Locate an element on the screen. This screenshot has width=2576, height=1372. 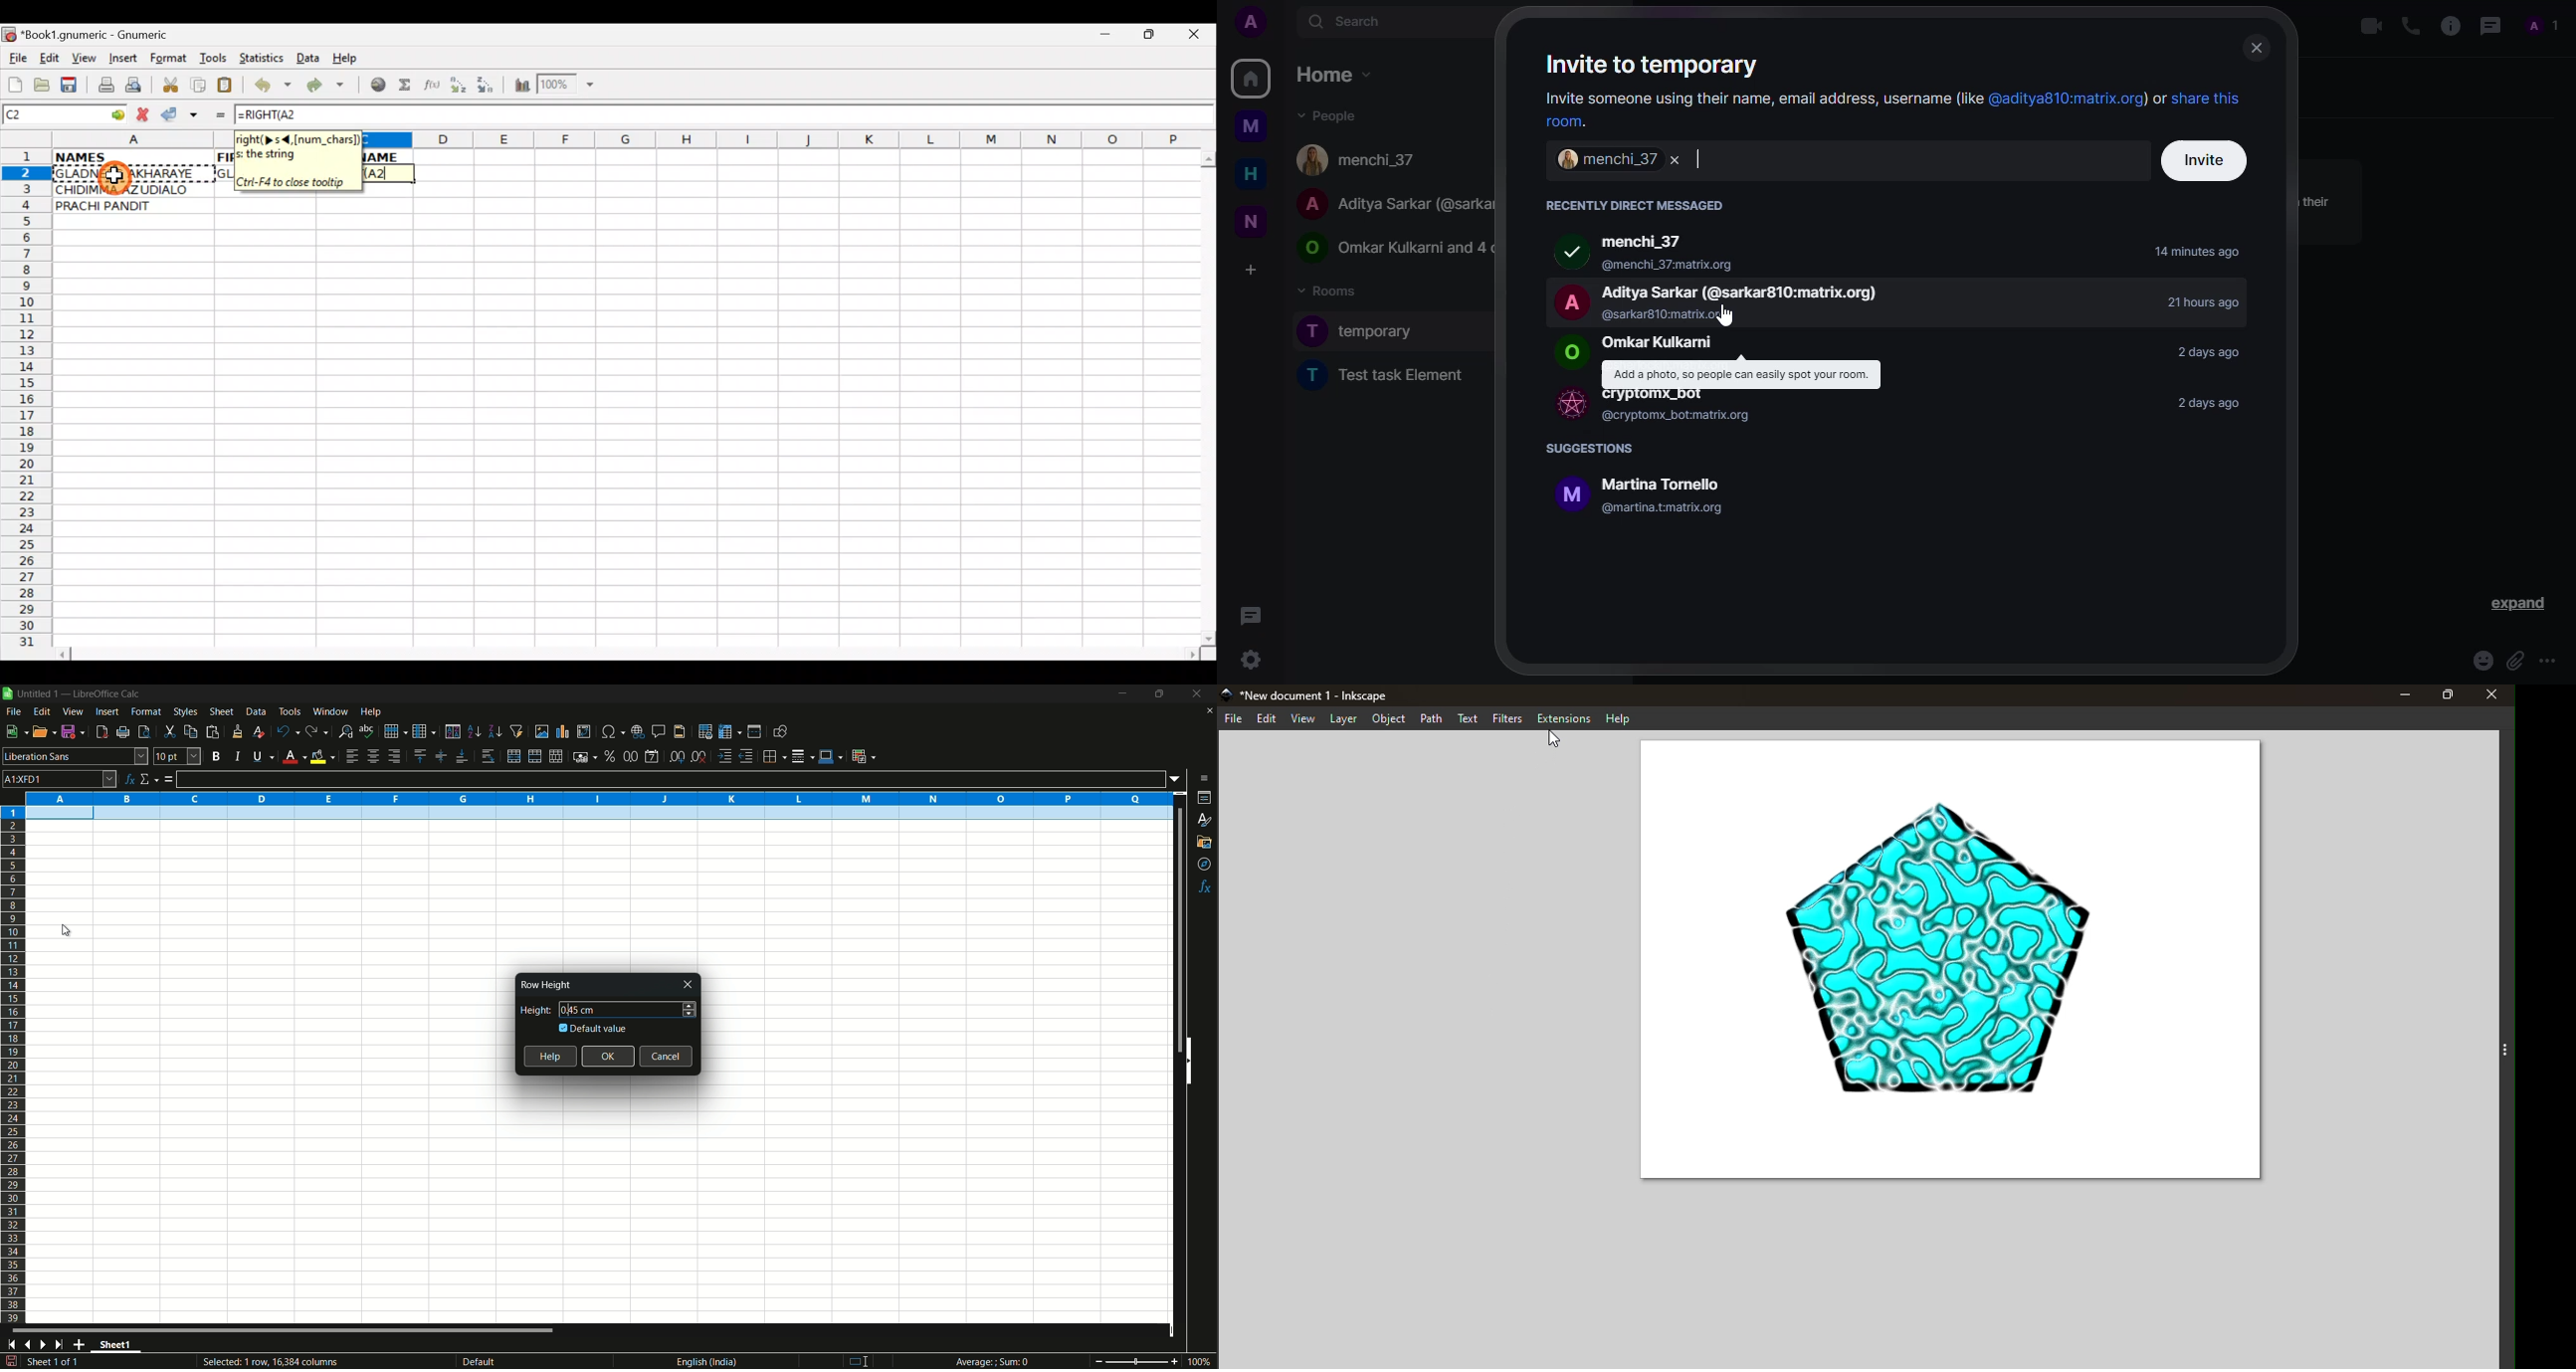
window menu is located at coordinates (330, 711).